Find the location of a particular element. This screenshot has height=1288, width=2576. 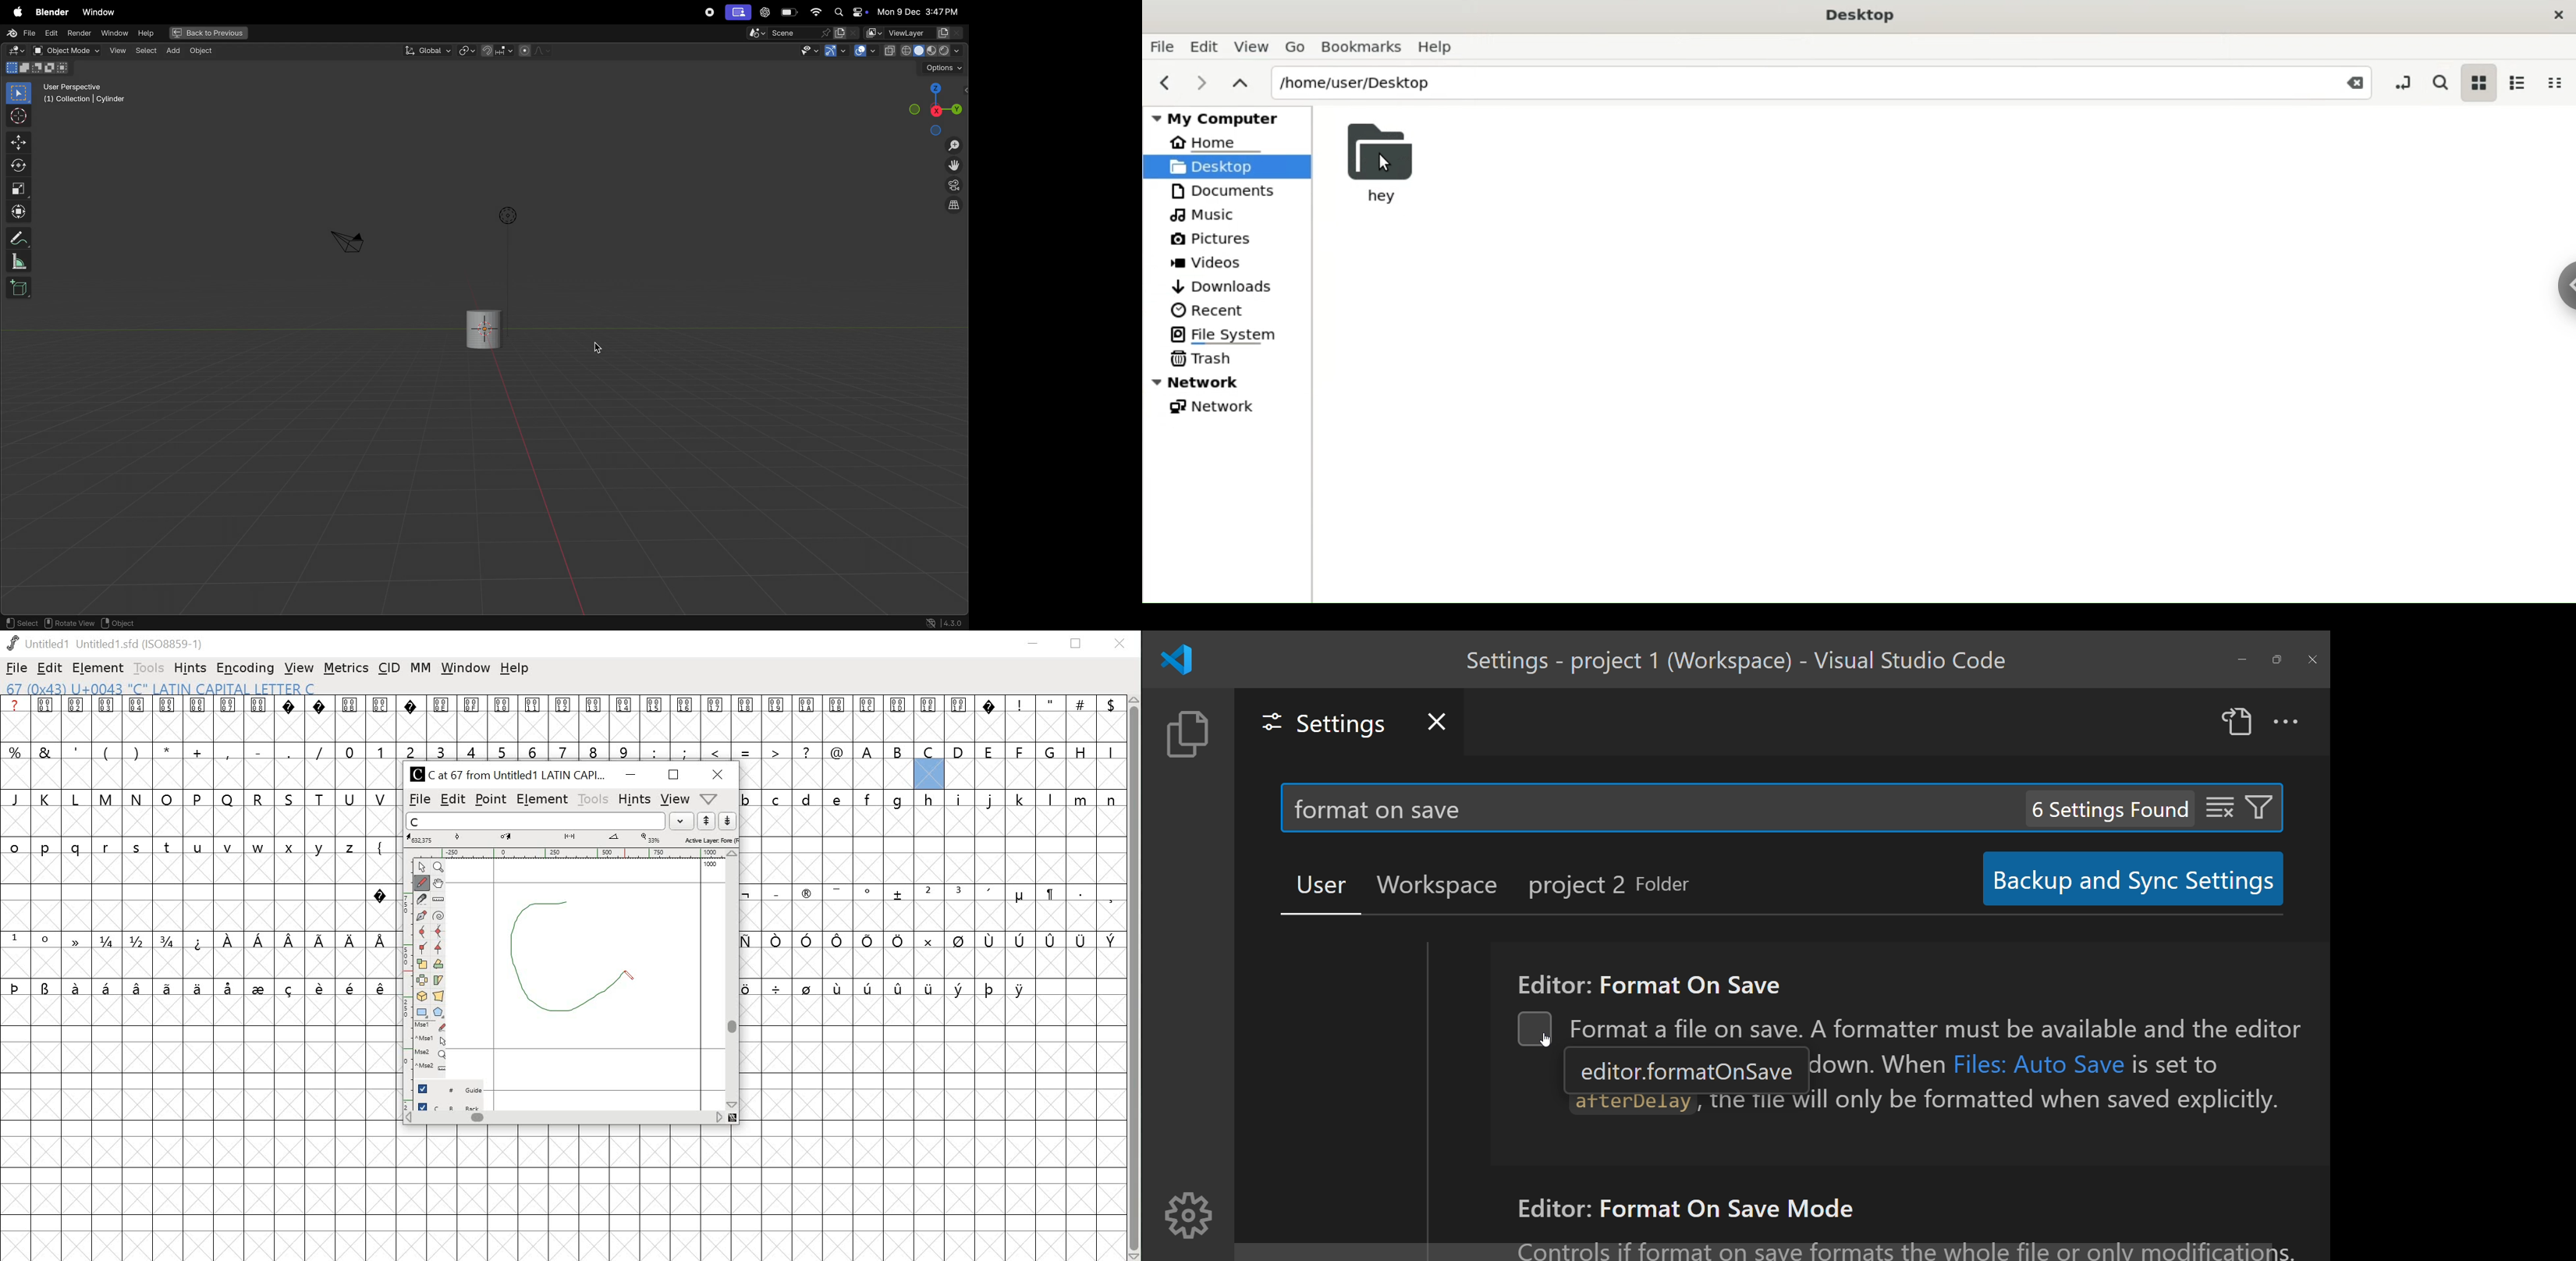

freehand tool is located at coordinates (425, 882).